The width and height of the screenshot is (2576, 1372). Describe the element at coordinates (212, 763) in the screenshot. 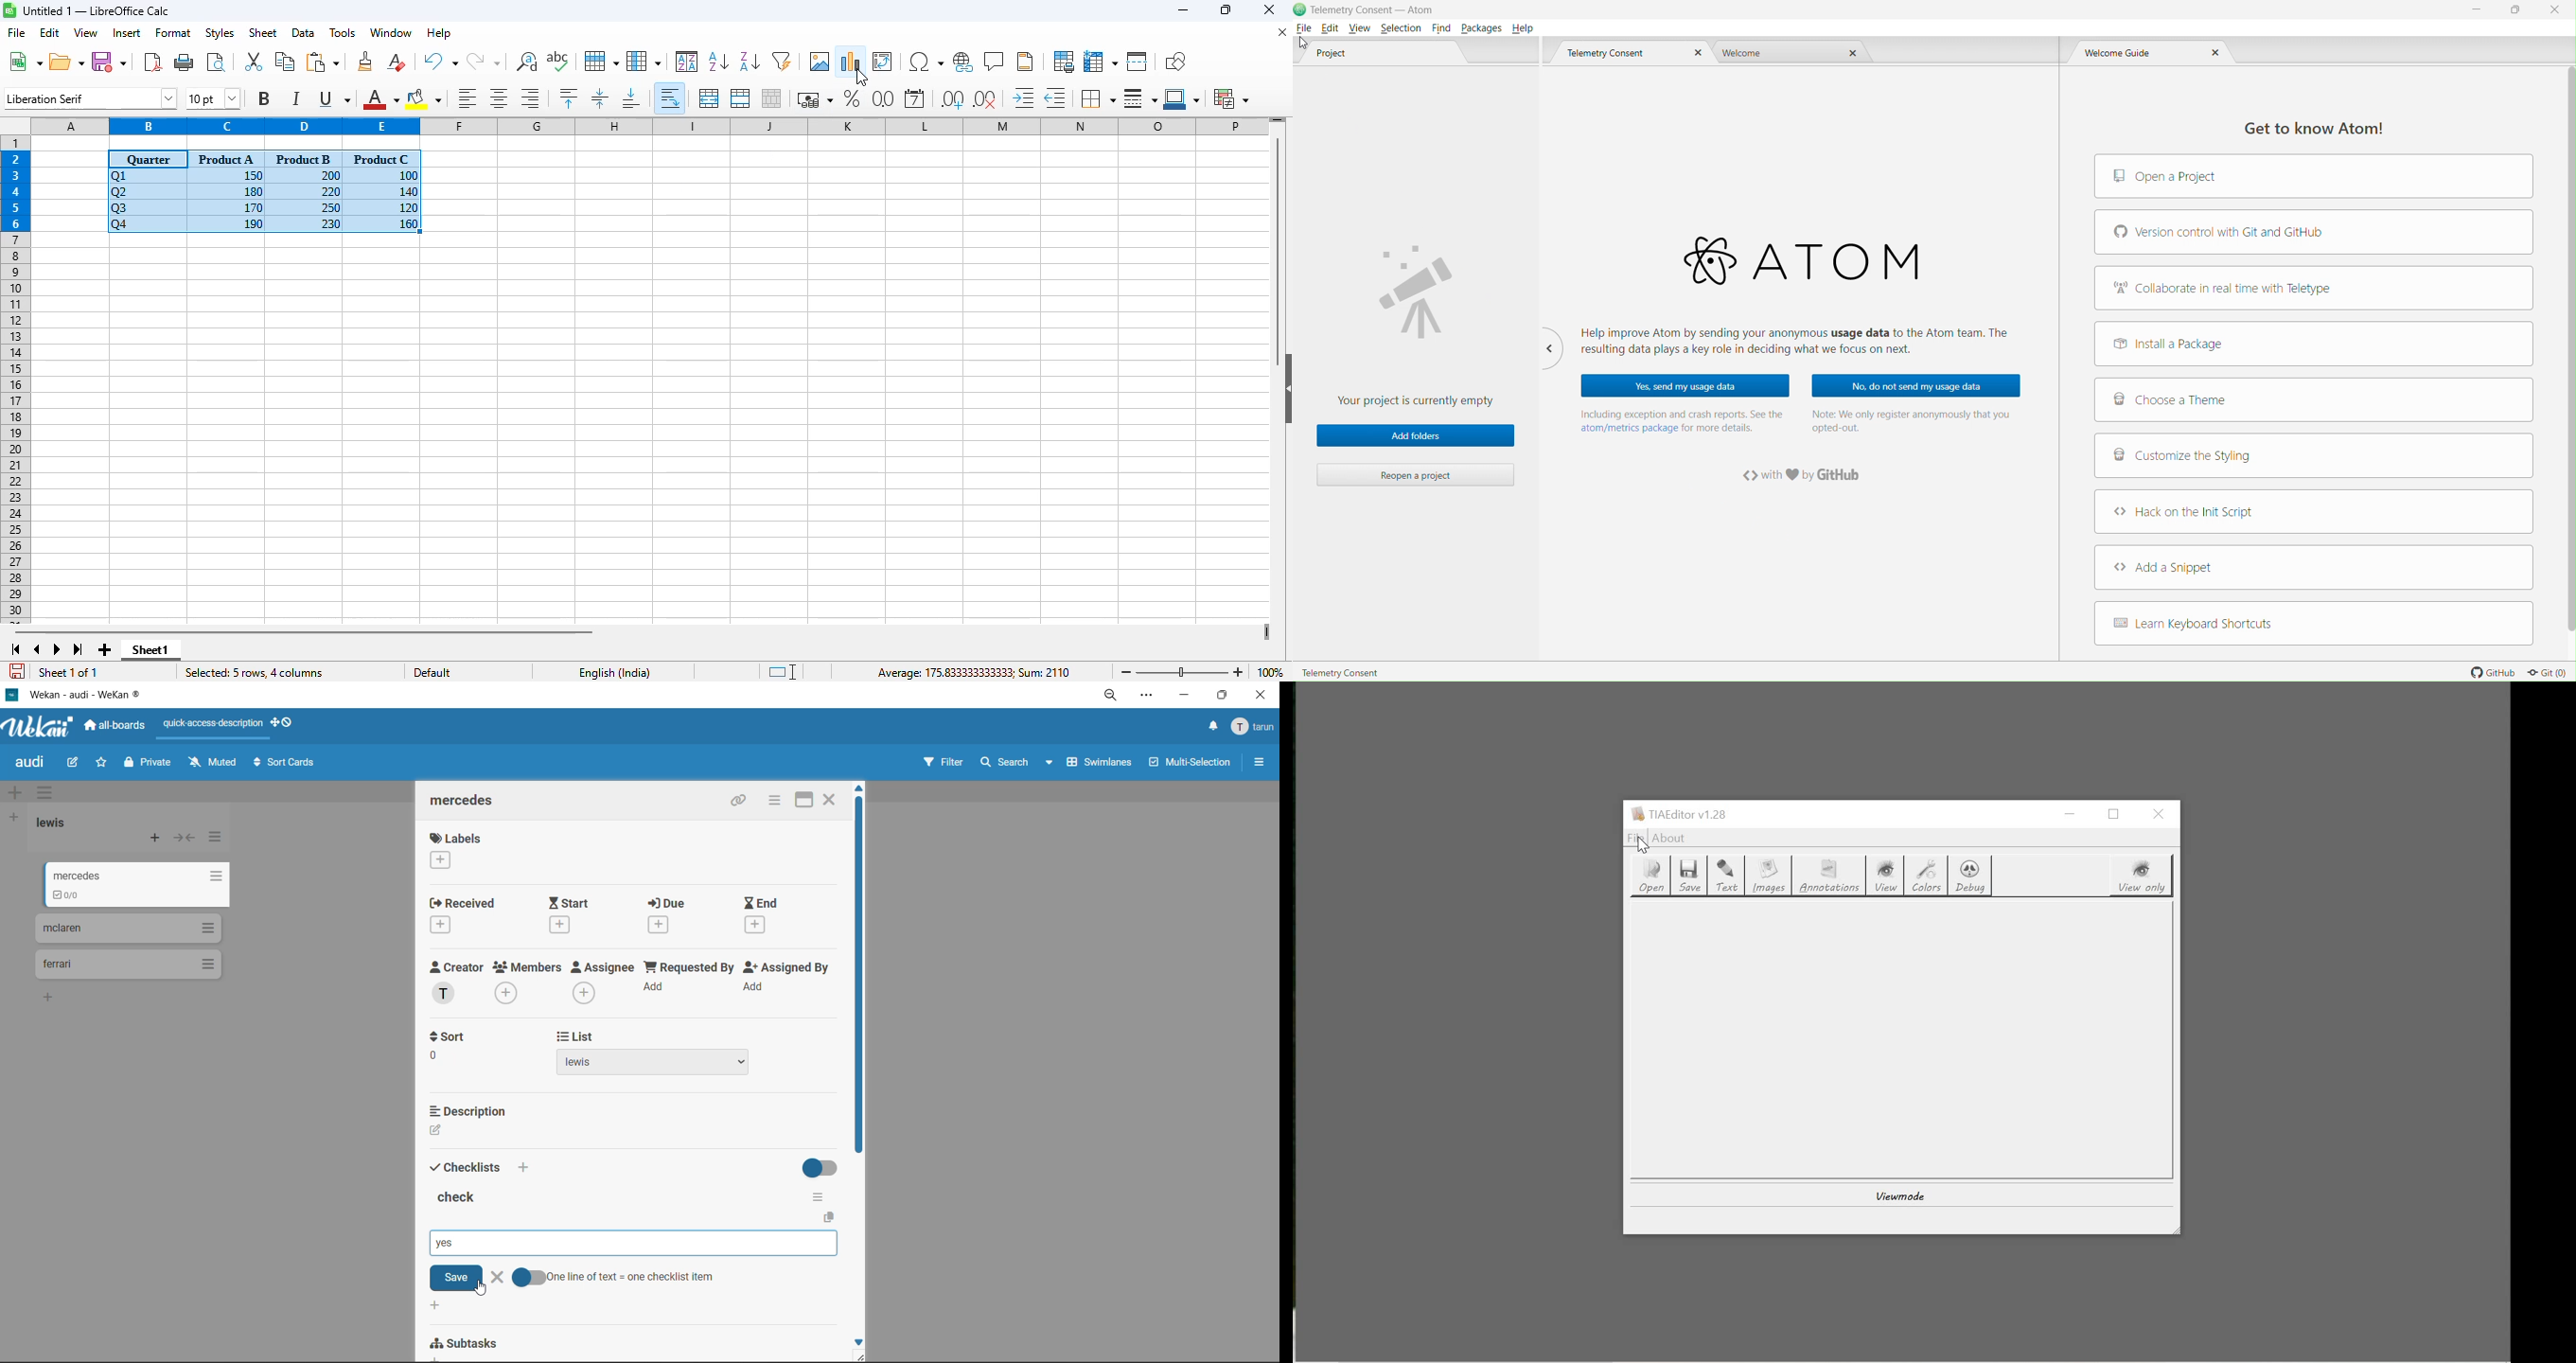

I see `muted` at that location.